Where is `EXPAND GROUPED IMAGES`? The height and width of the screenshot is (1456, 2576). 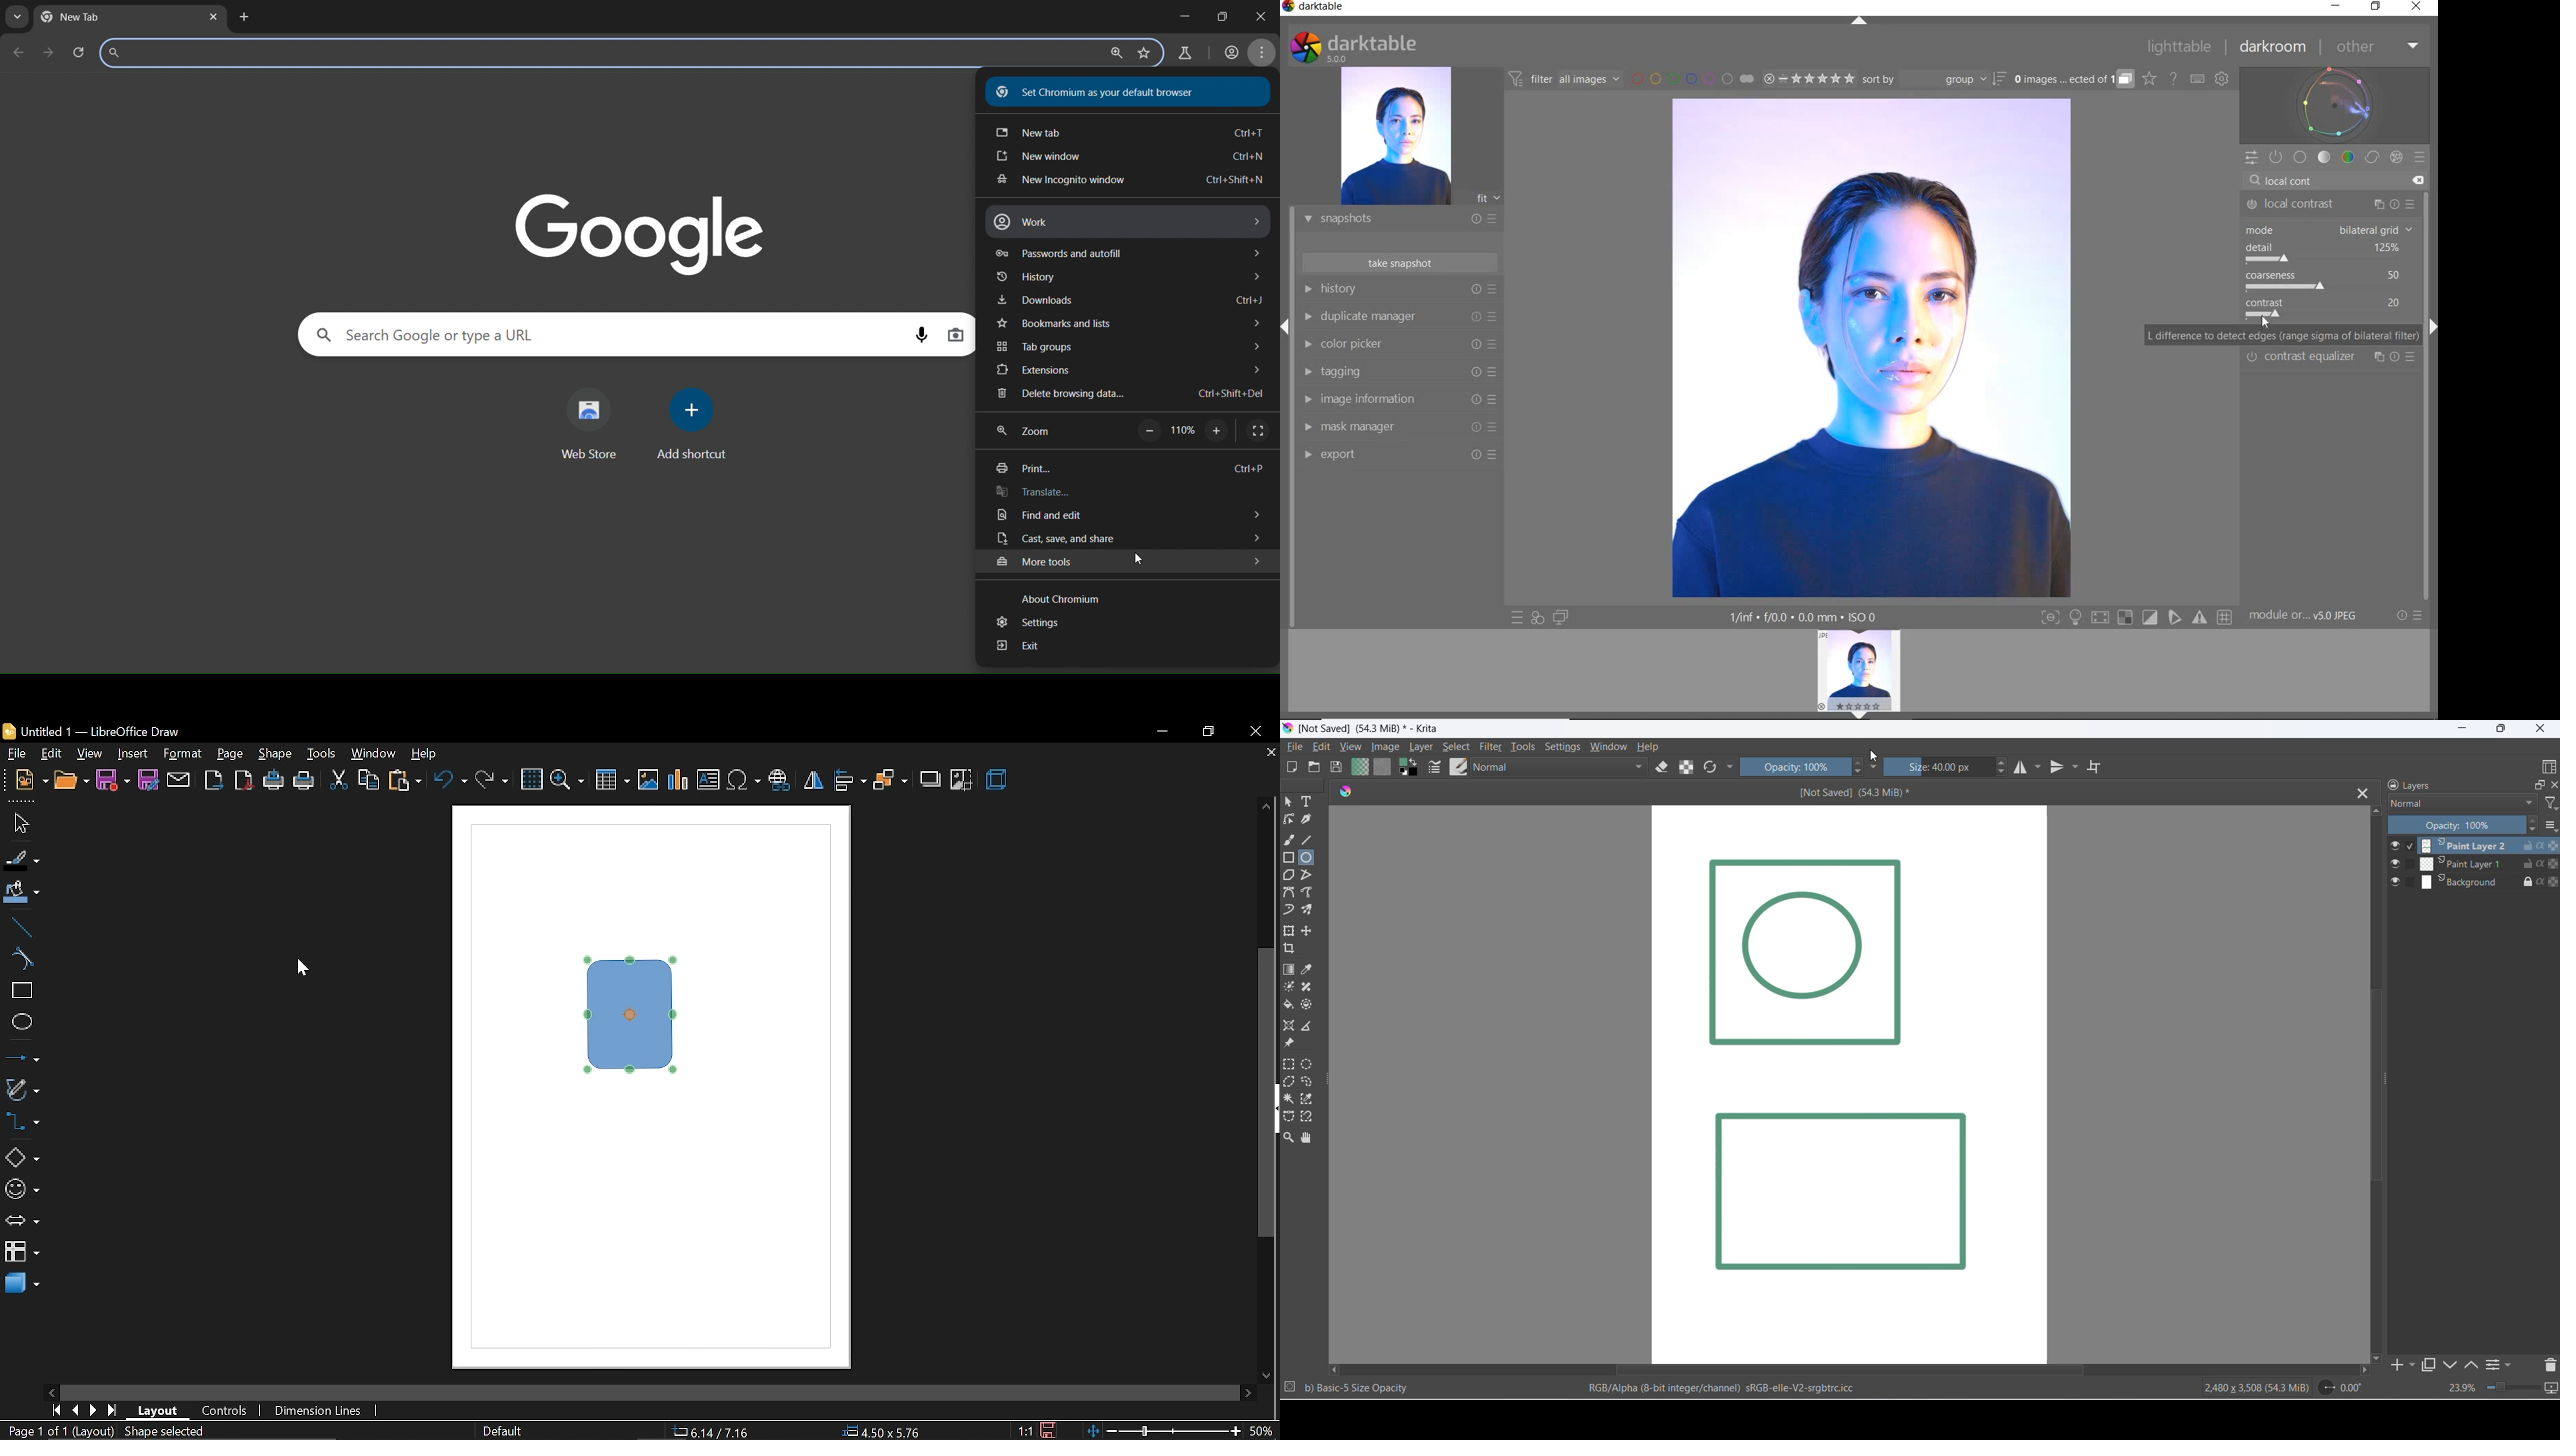
EXPAND GROUPED IMAGES is located at coordinates (2074, 80).